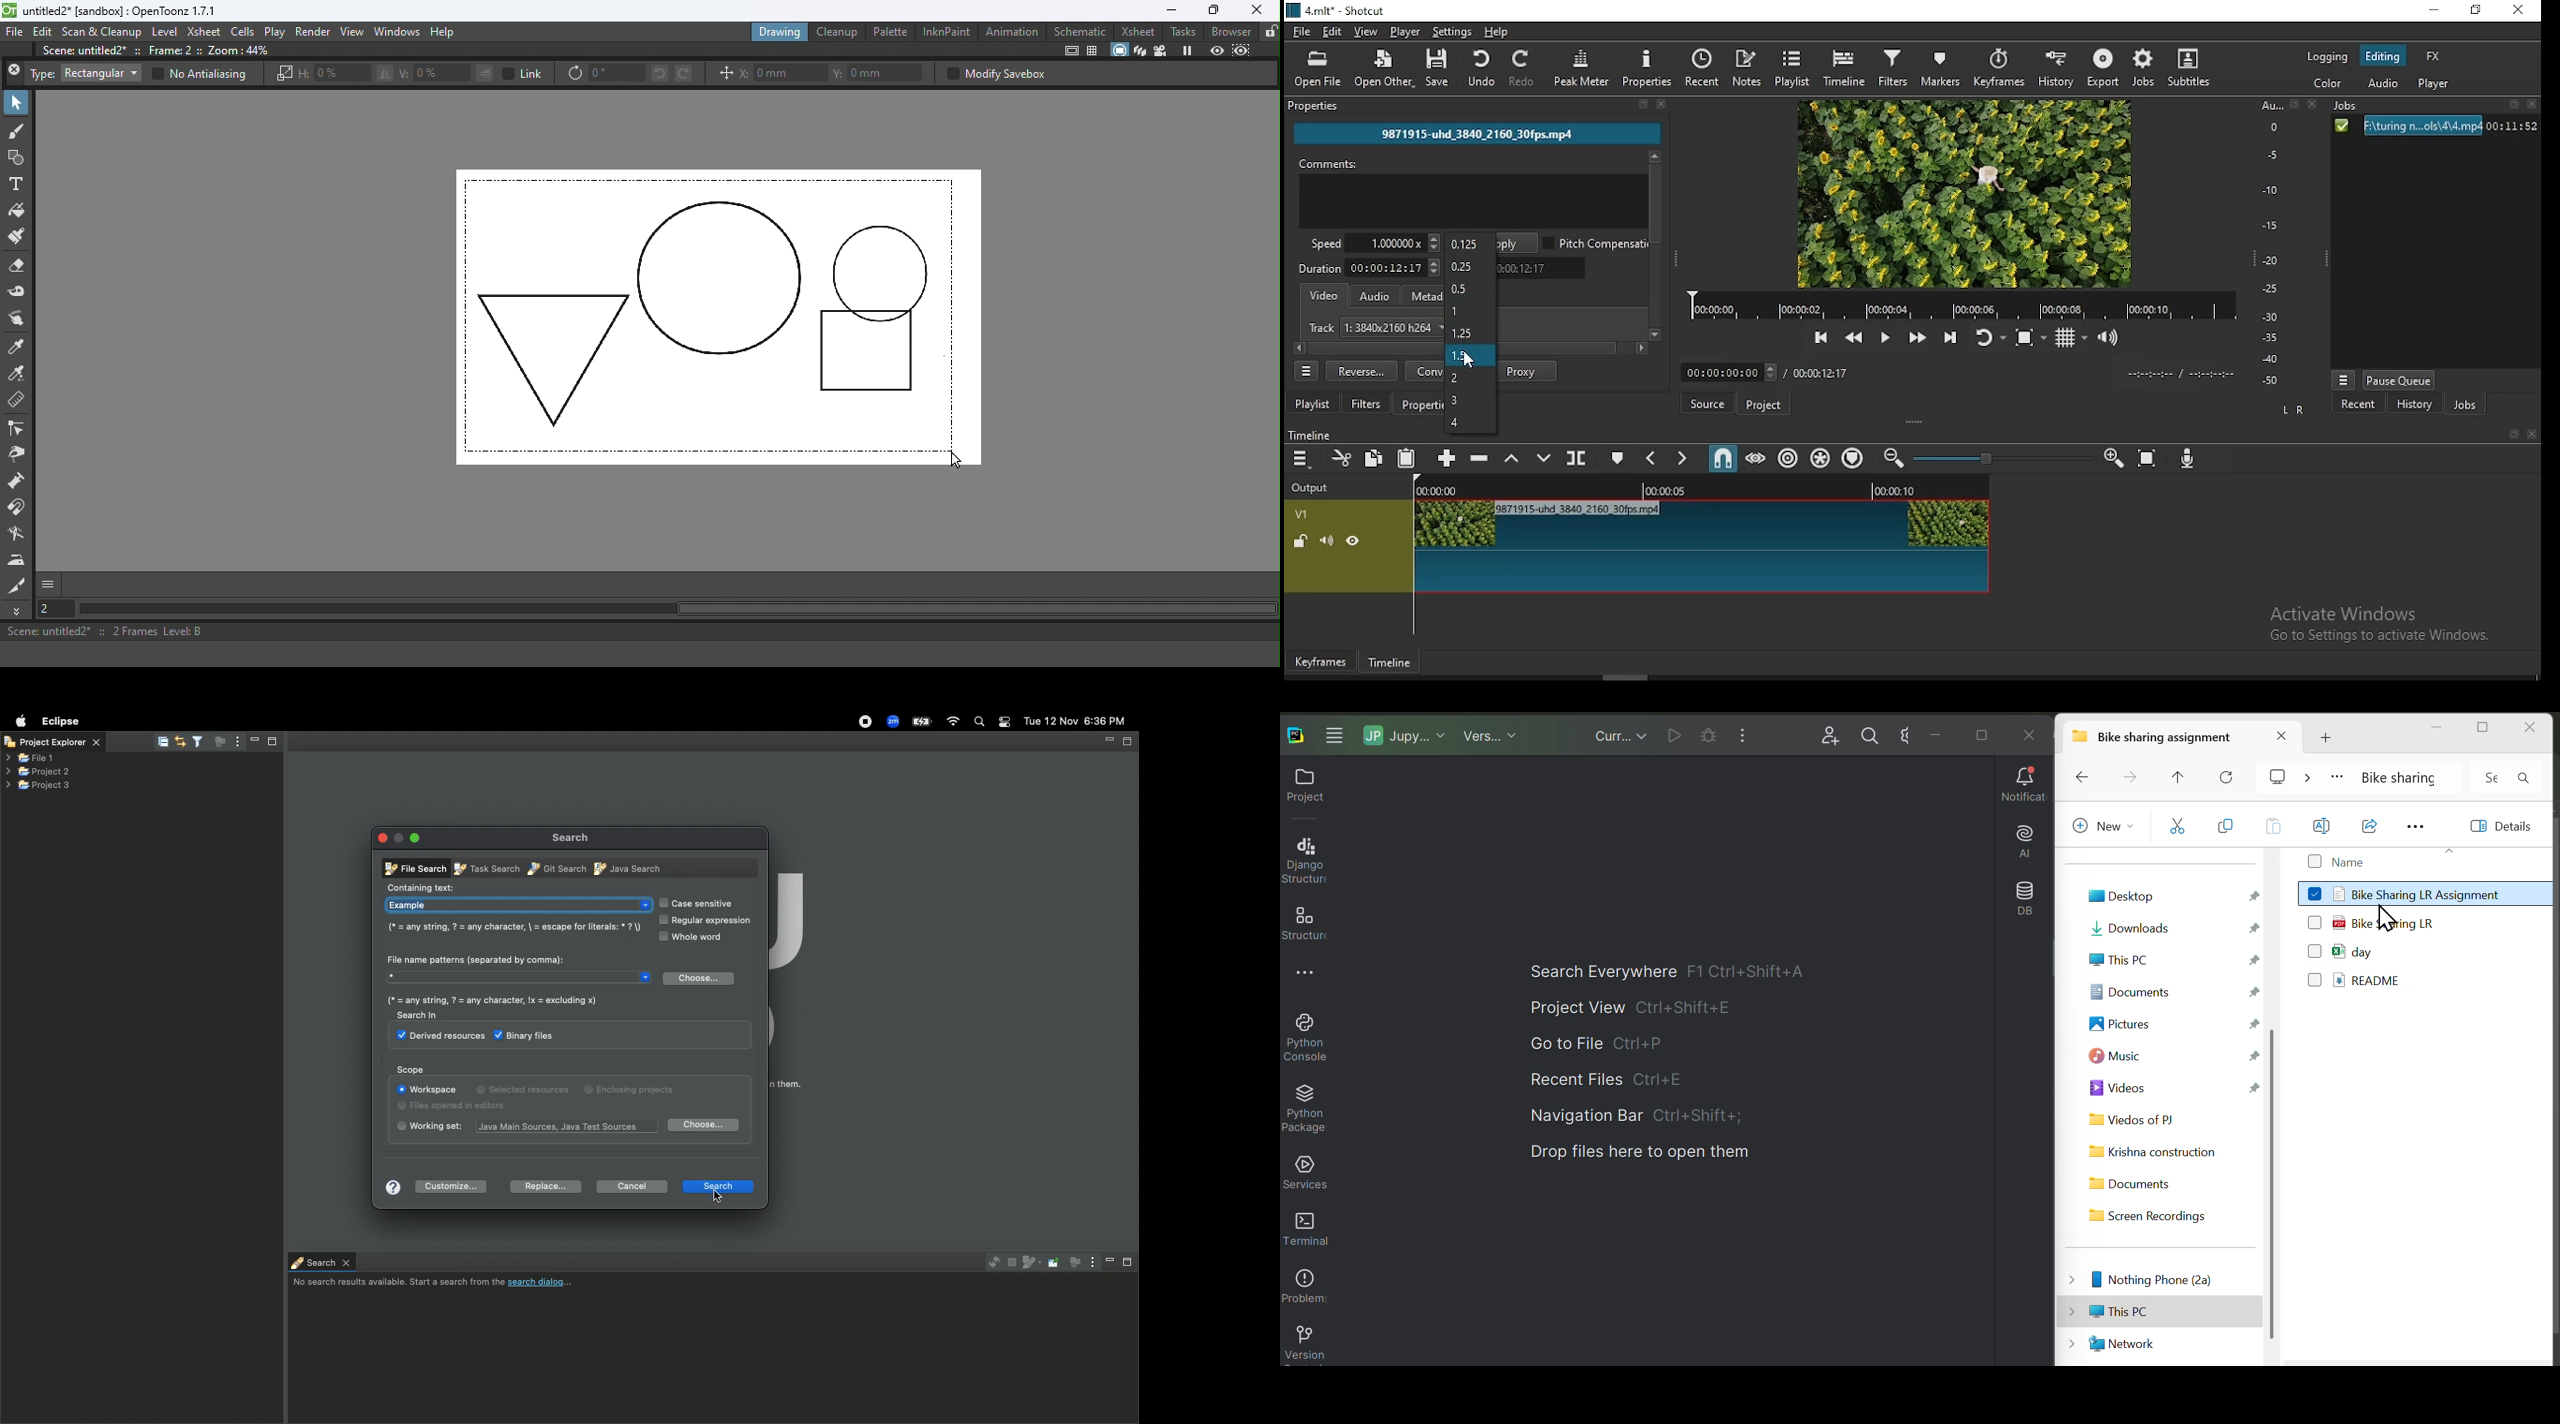 This screenshot has width=2576, height=1428. I want to click on Pictures, so click(2171, 1023).